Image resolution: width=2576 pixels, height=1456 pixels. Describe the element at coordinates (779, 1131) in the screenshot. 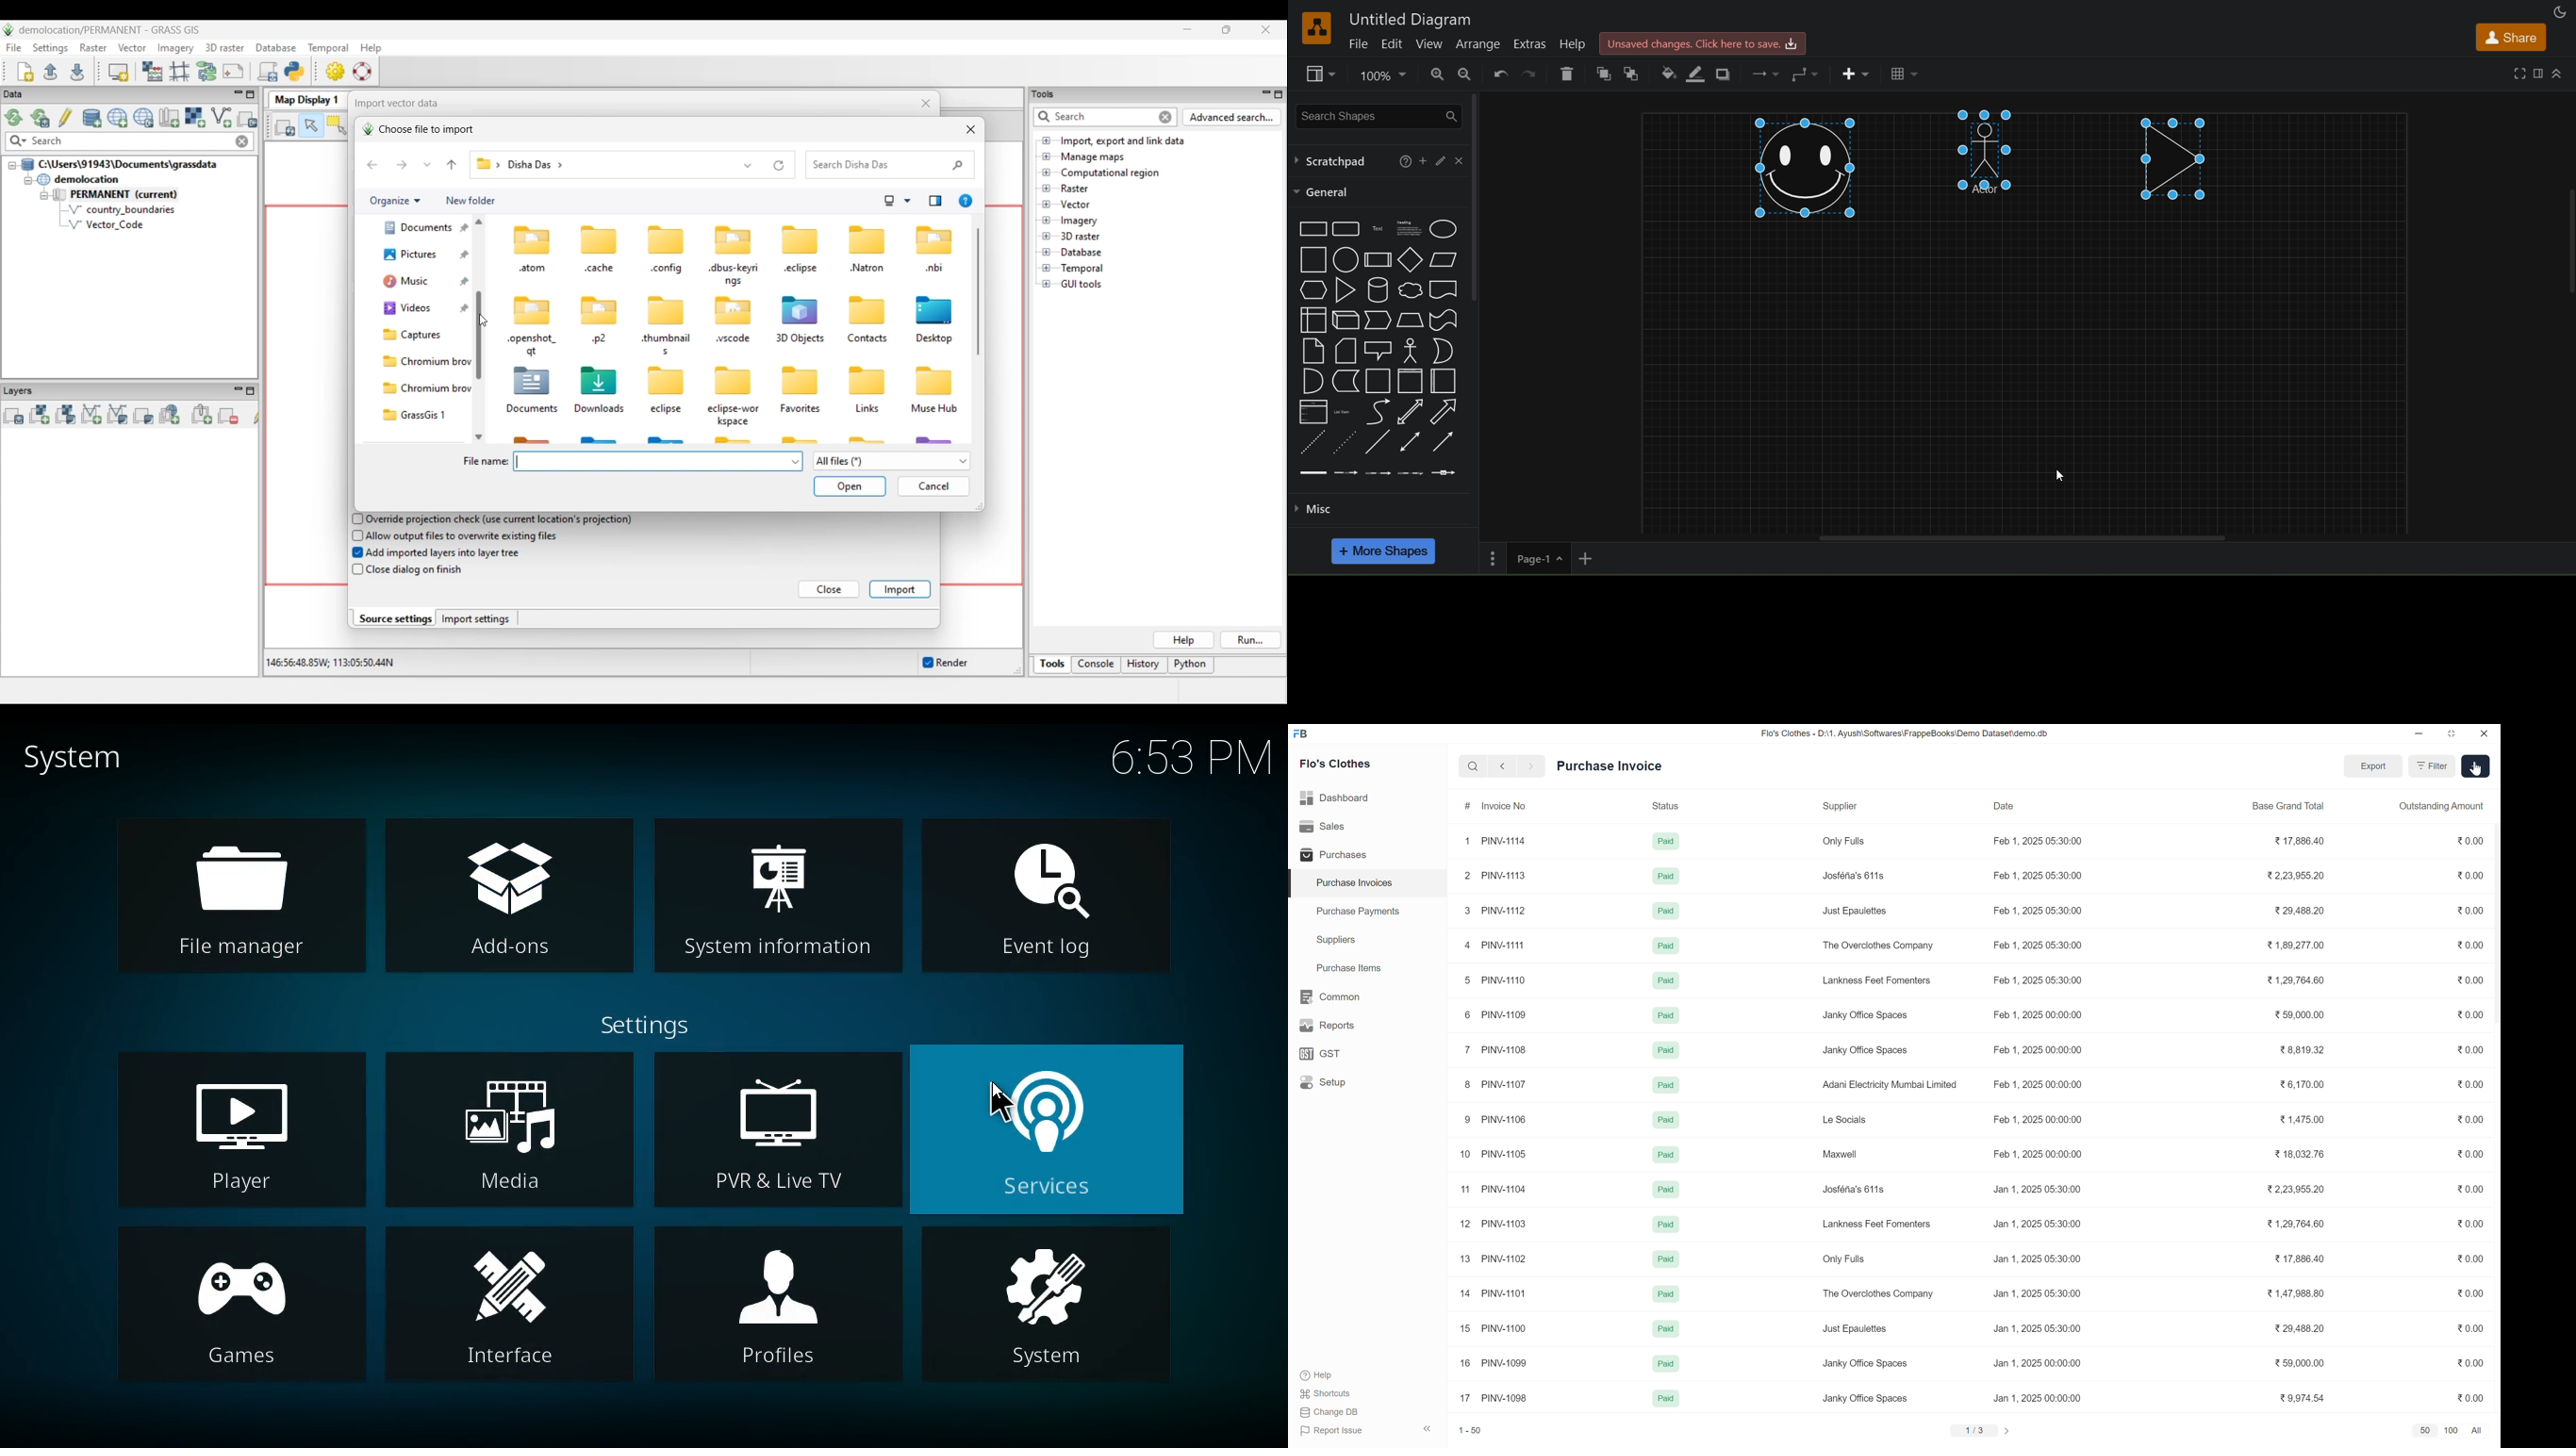

I see `pvr & live tv` at that location.